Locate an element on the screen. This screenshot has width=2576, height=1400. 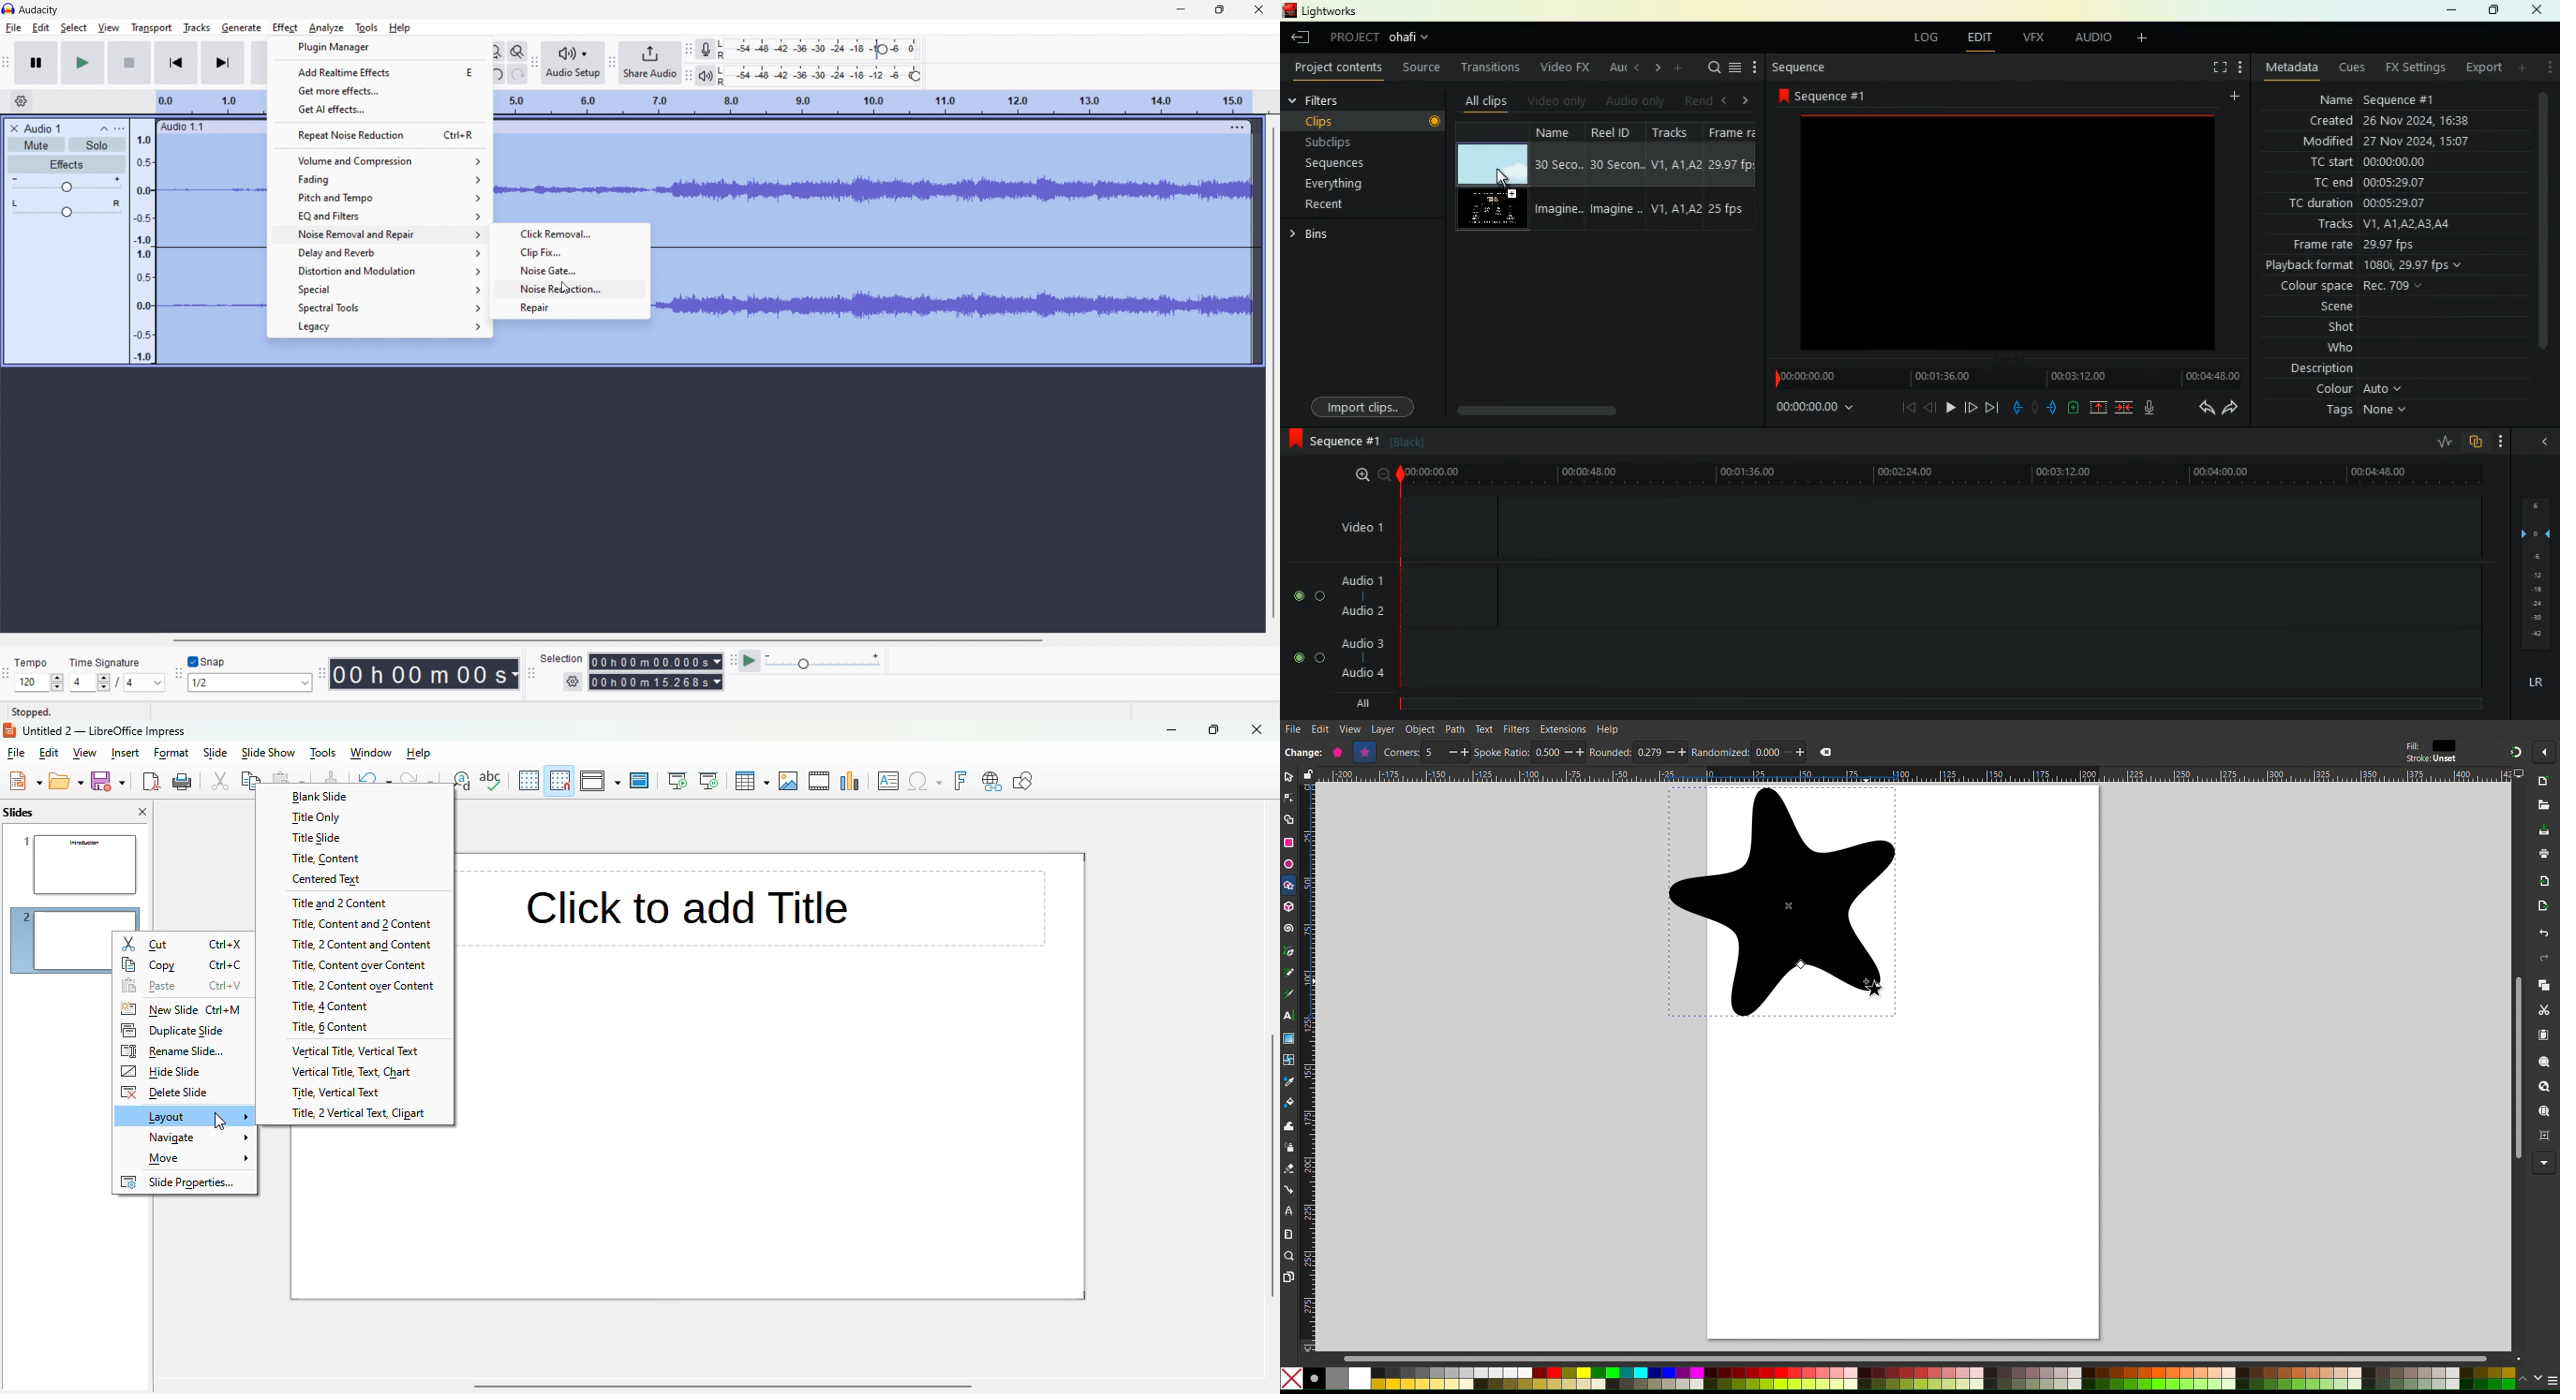
tools is located at coordinates (367, 28).